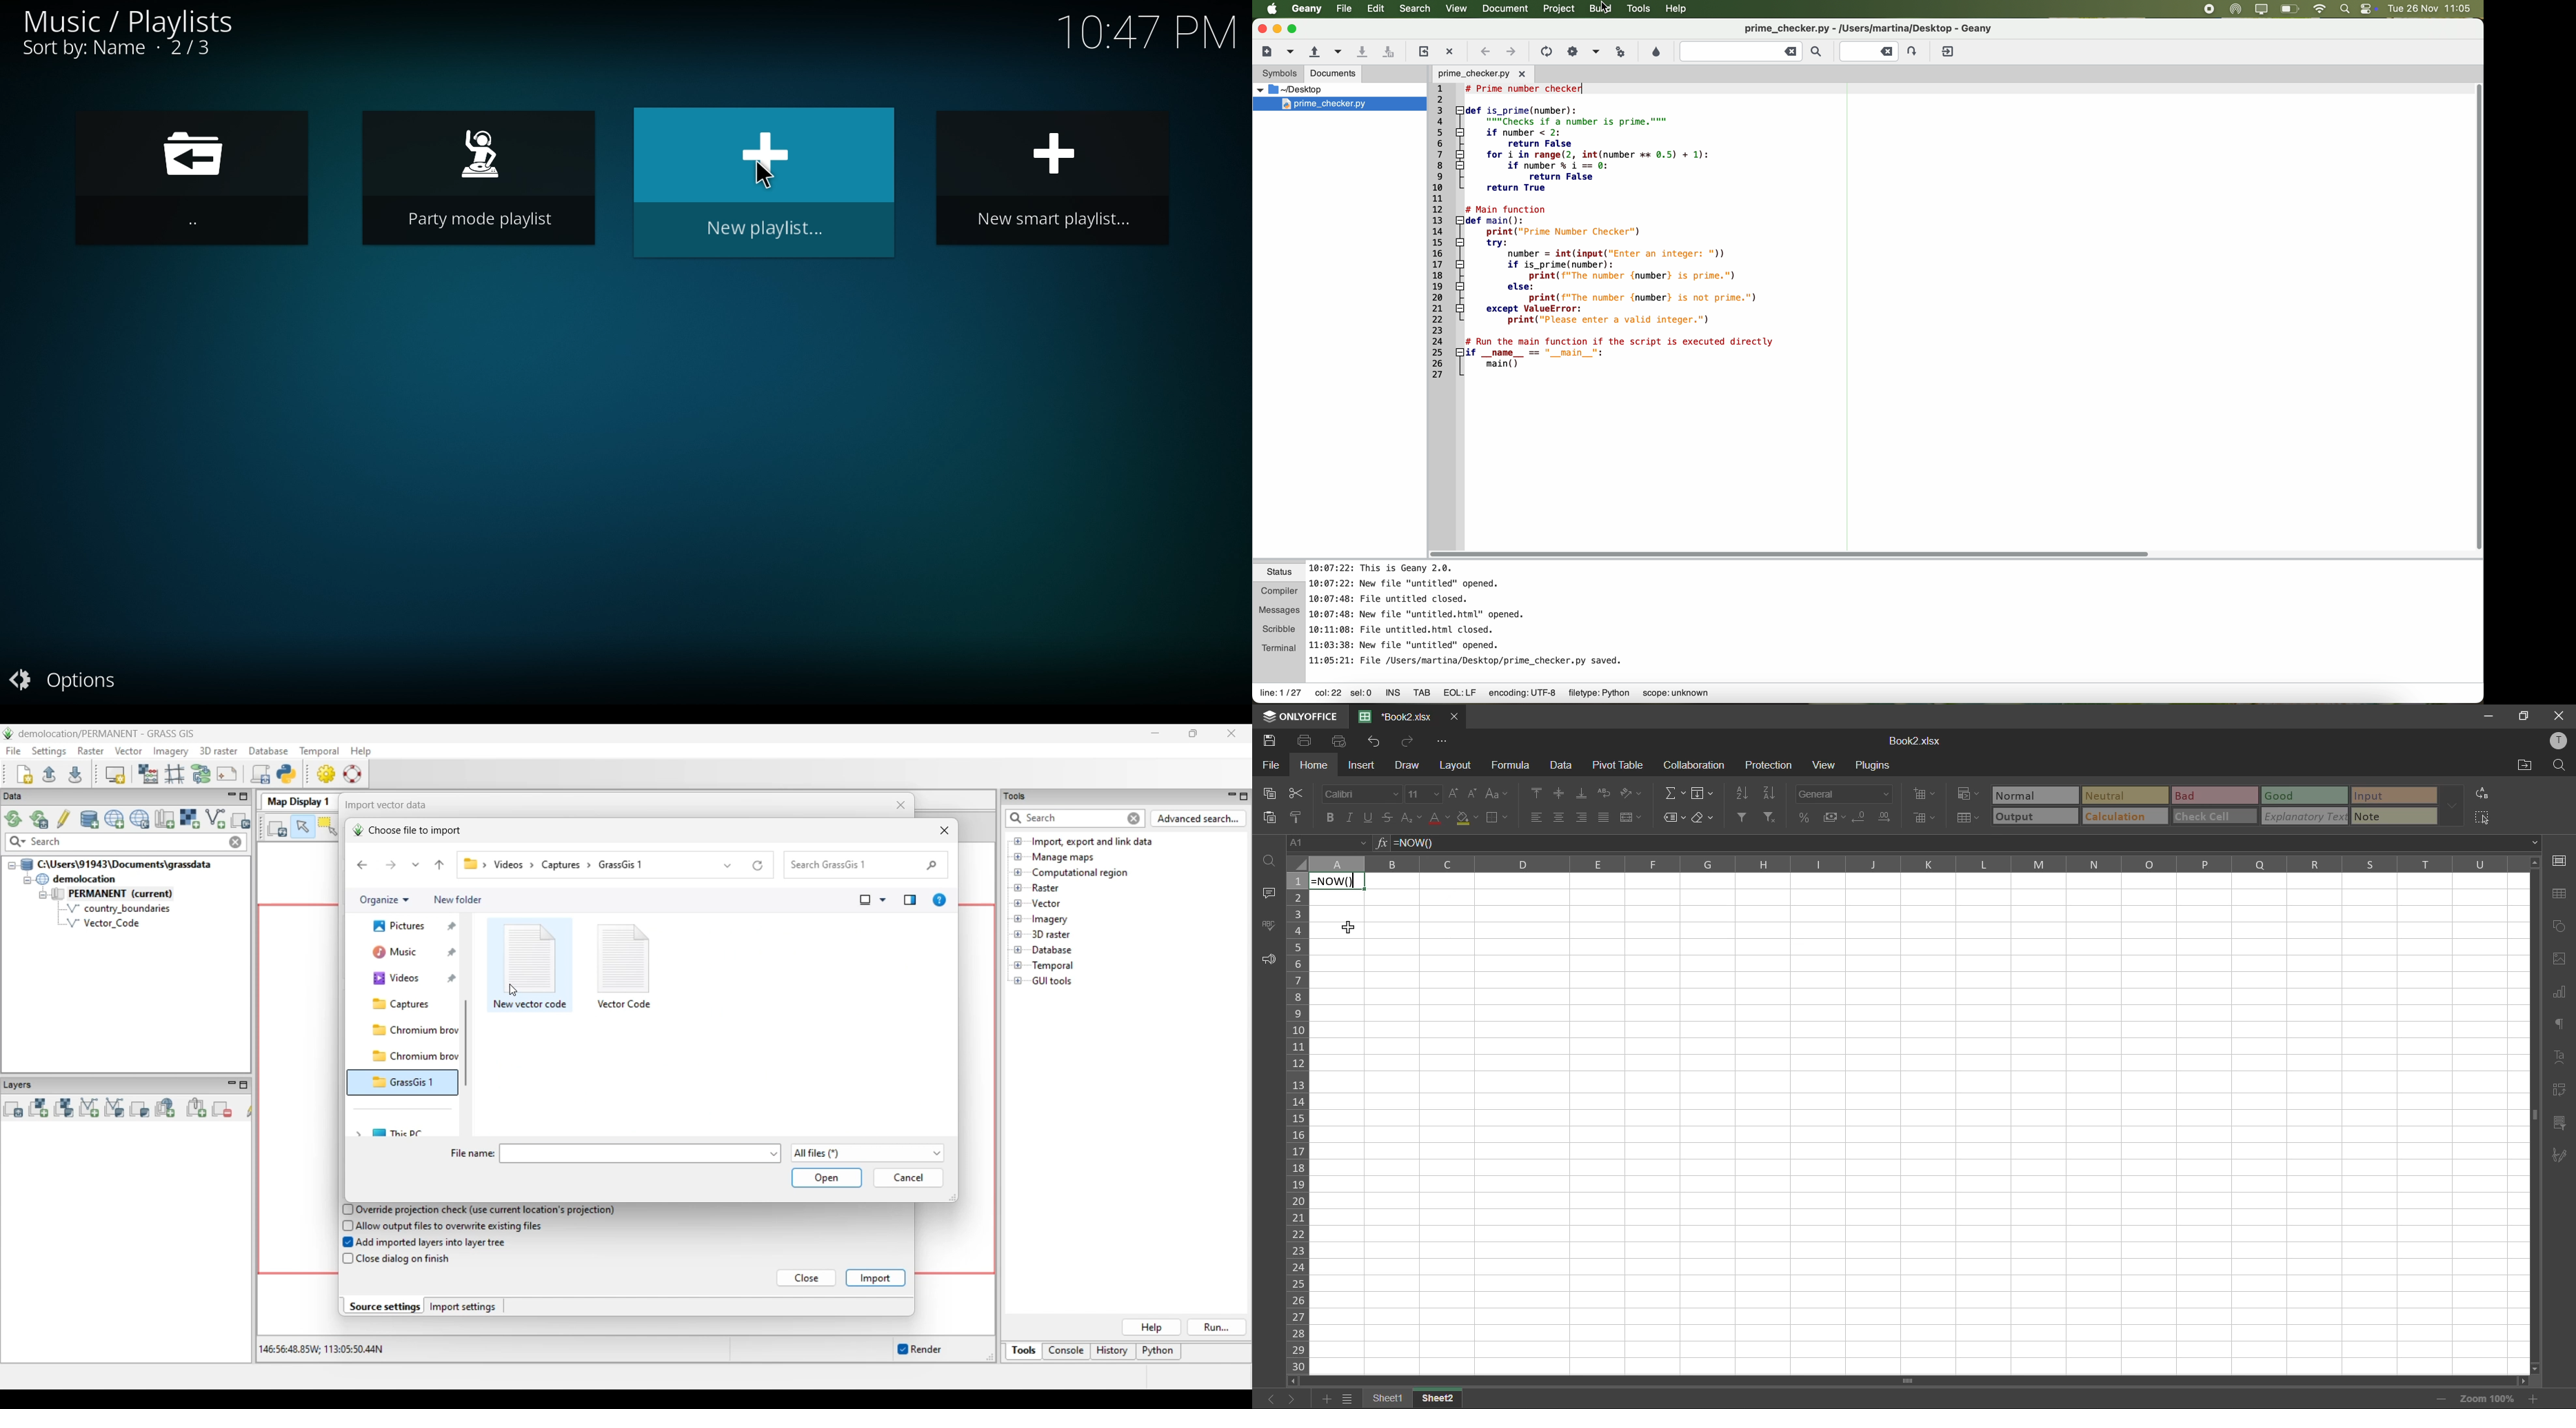 This screenshot has width=2576, height=1428. Describe the element at coordinates (1694, 767) in the screenshot. I see `collaboration` at that location.